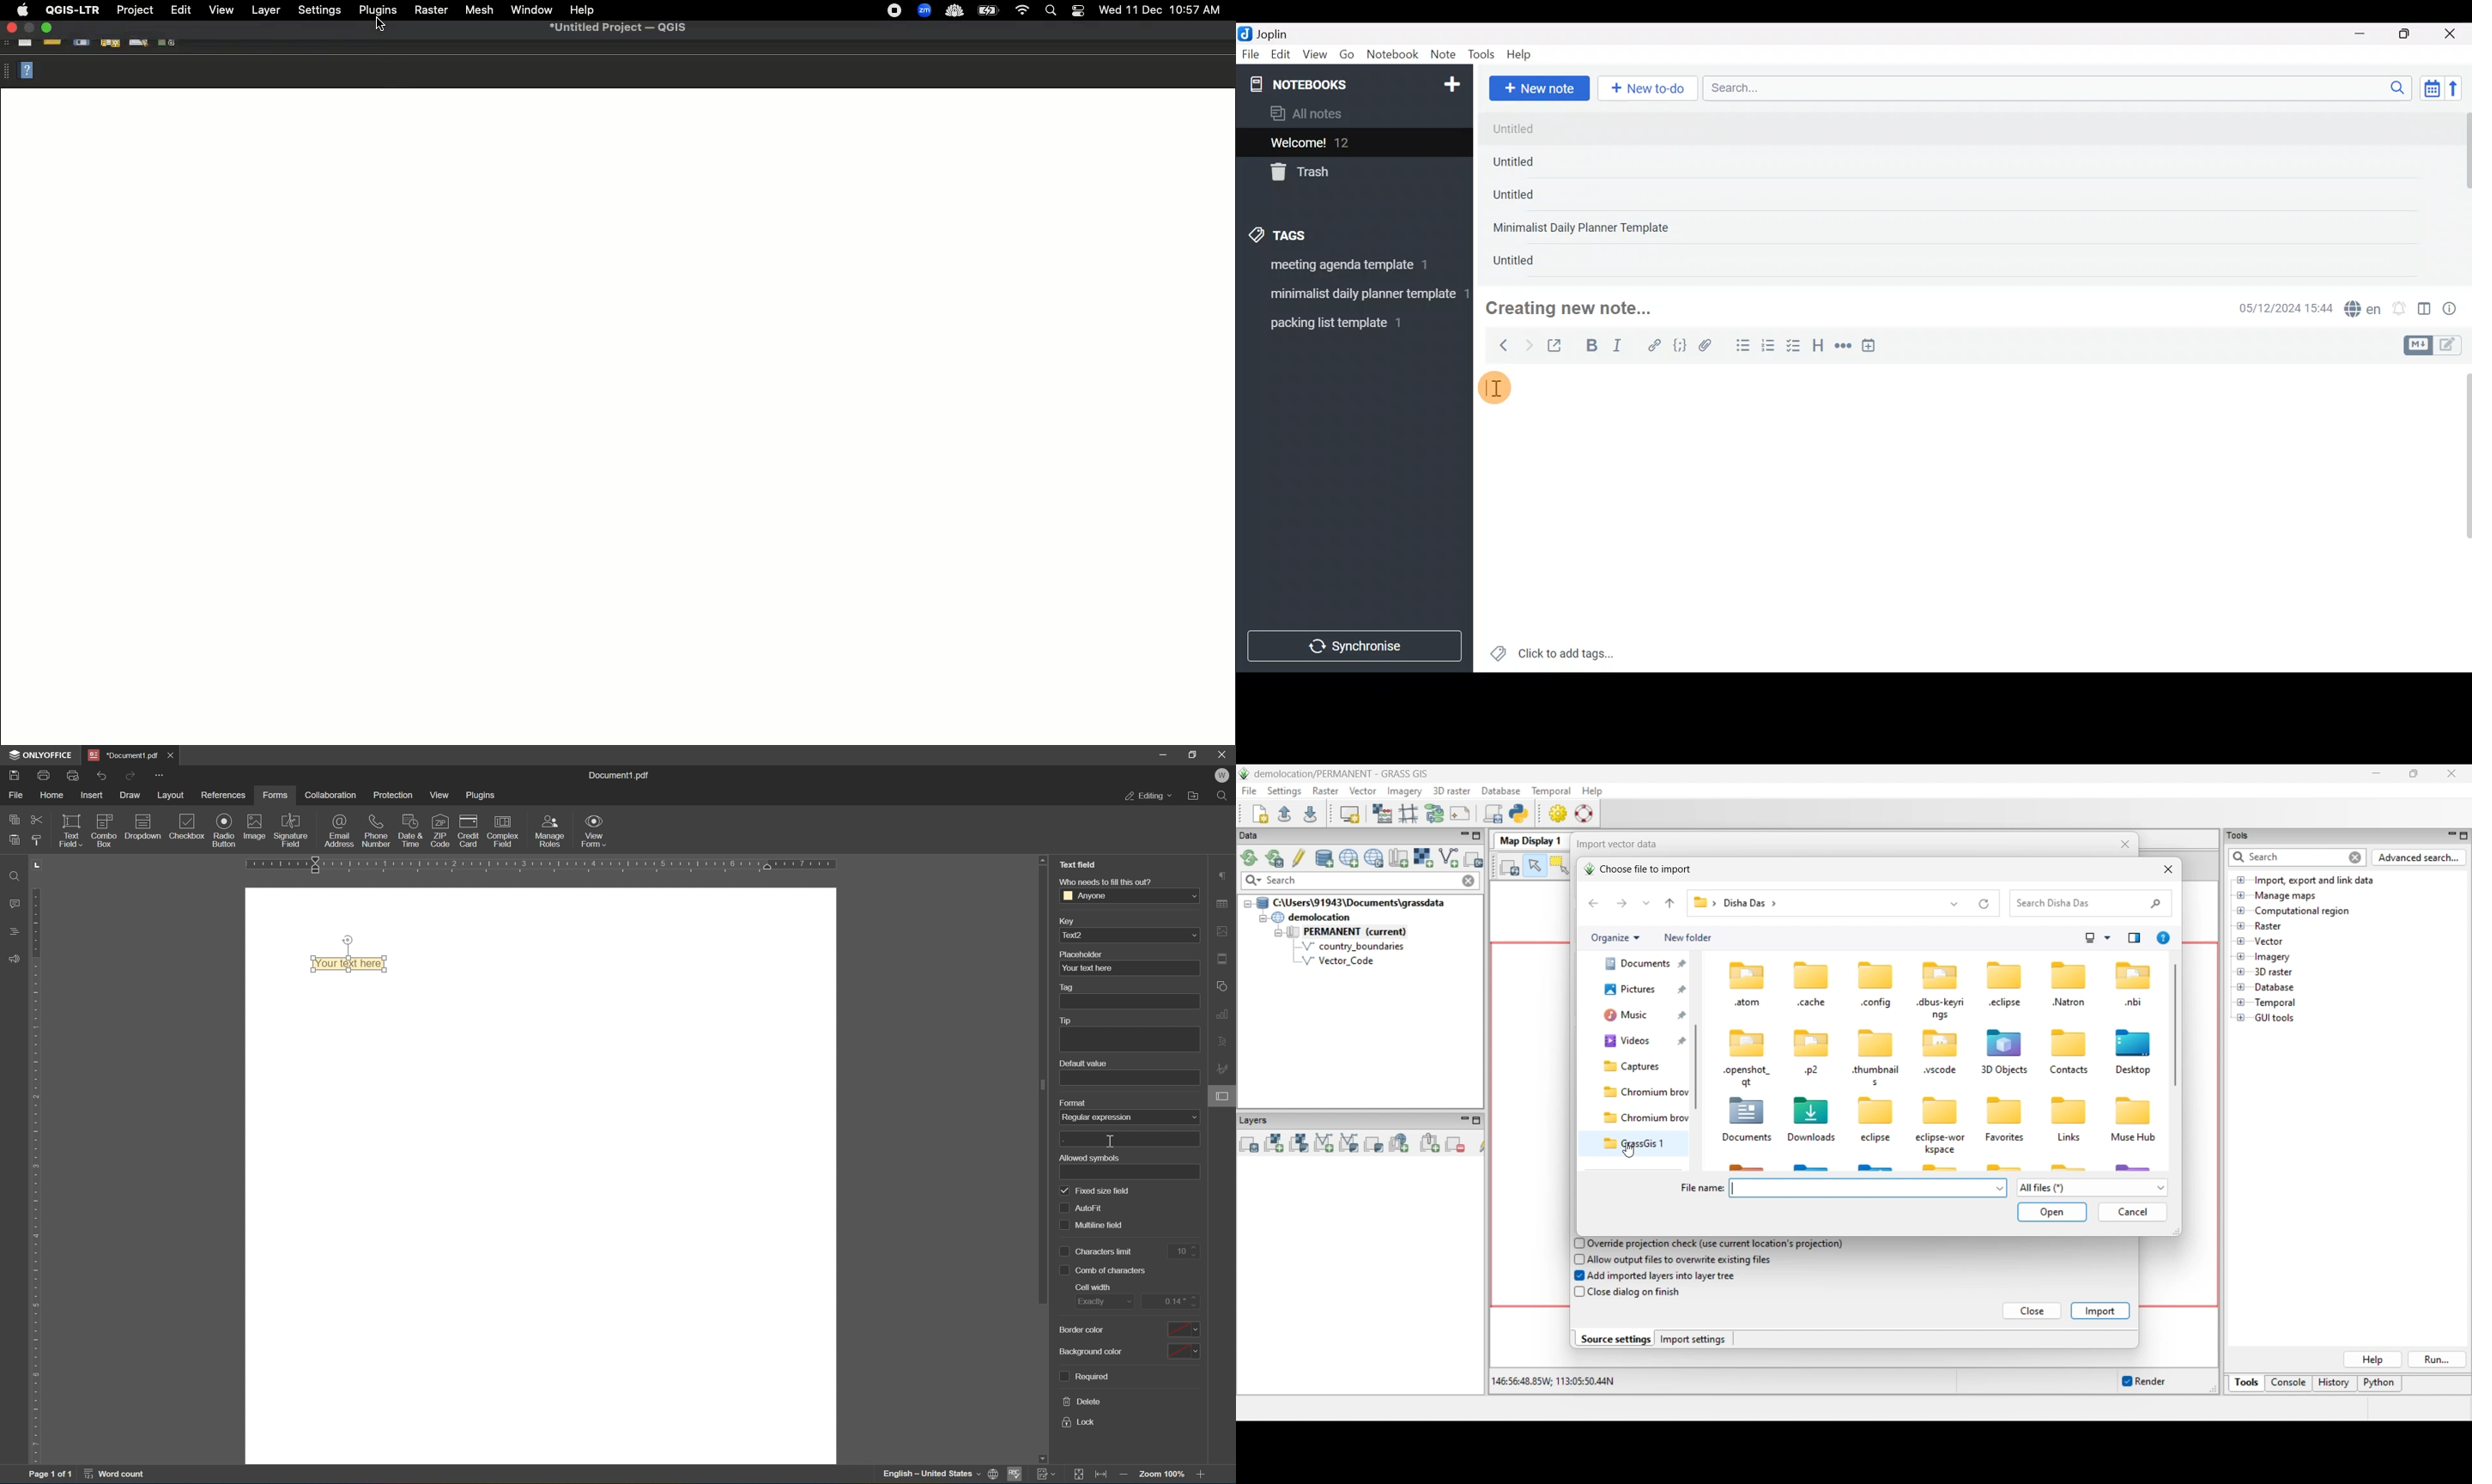  I want to click on chart settings, so click(1223, 1015).